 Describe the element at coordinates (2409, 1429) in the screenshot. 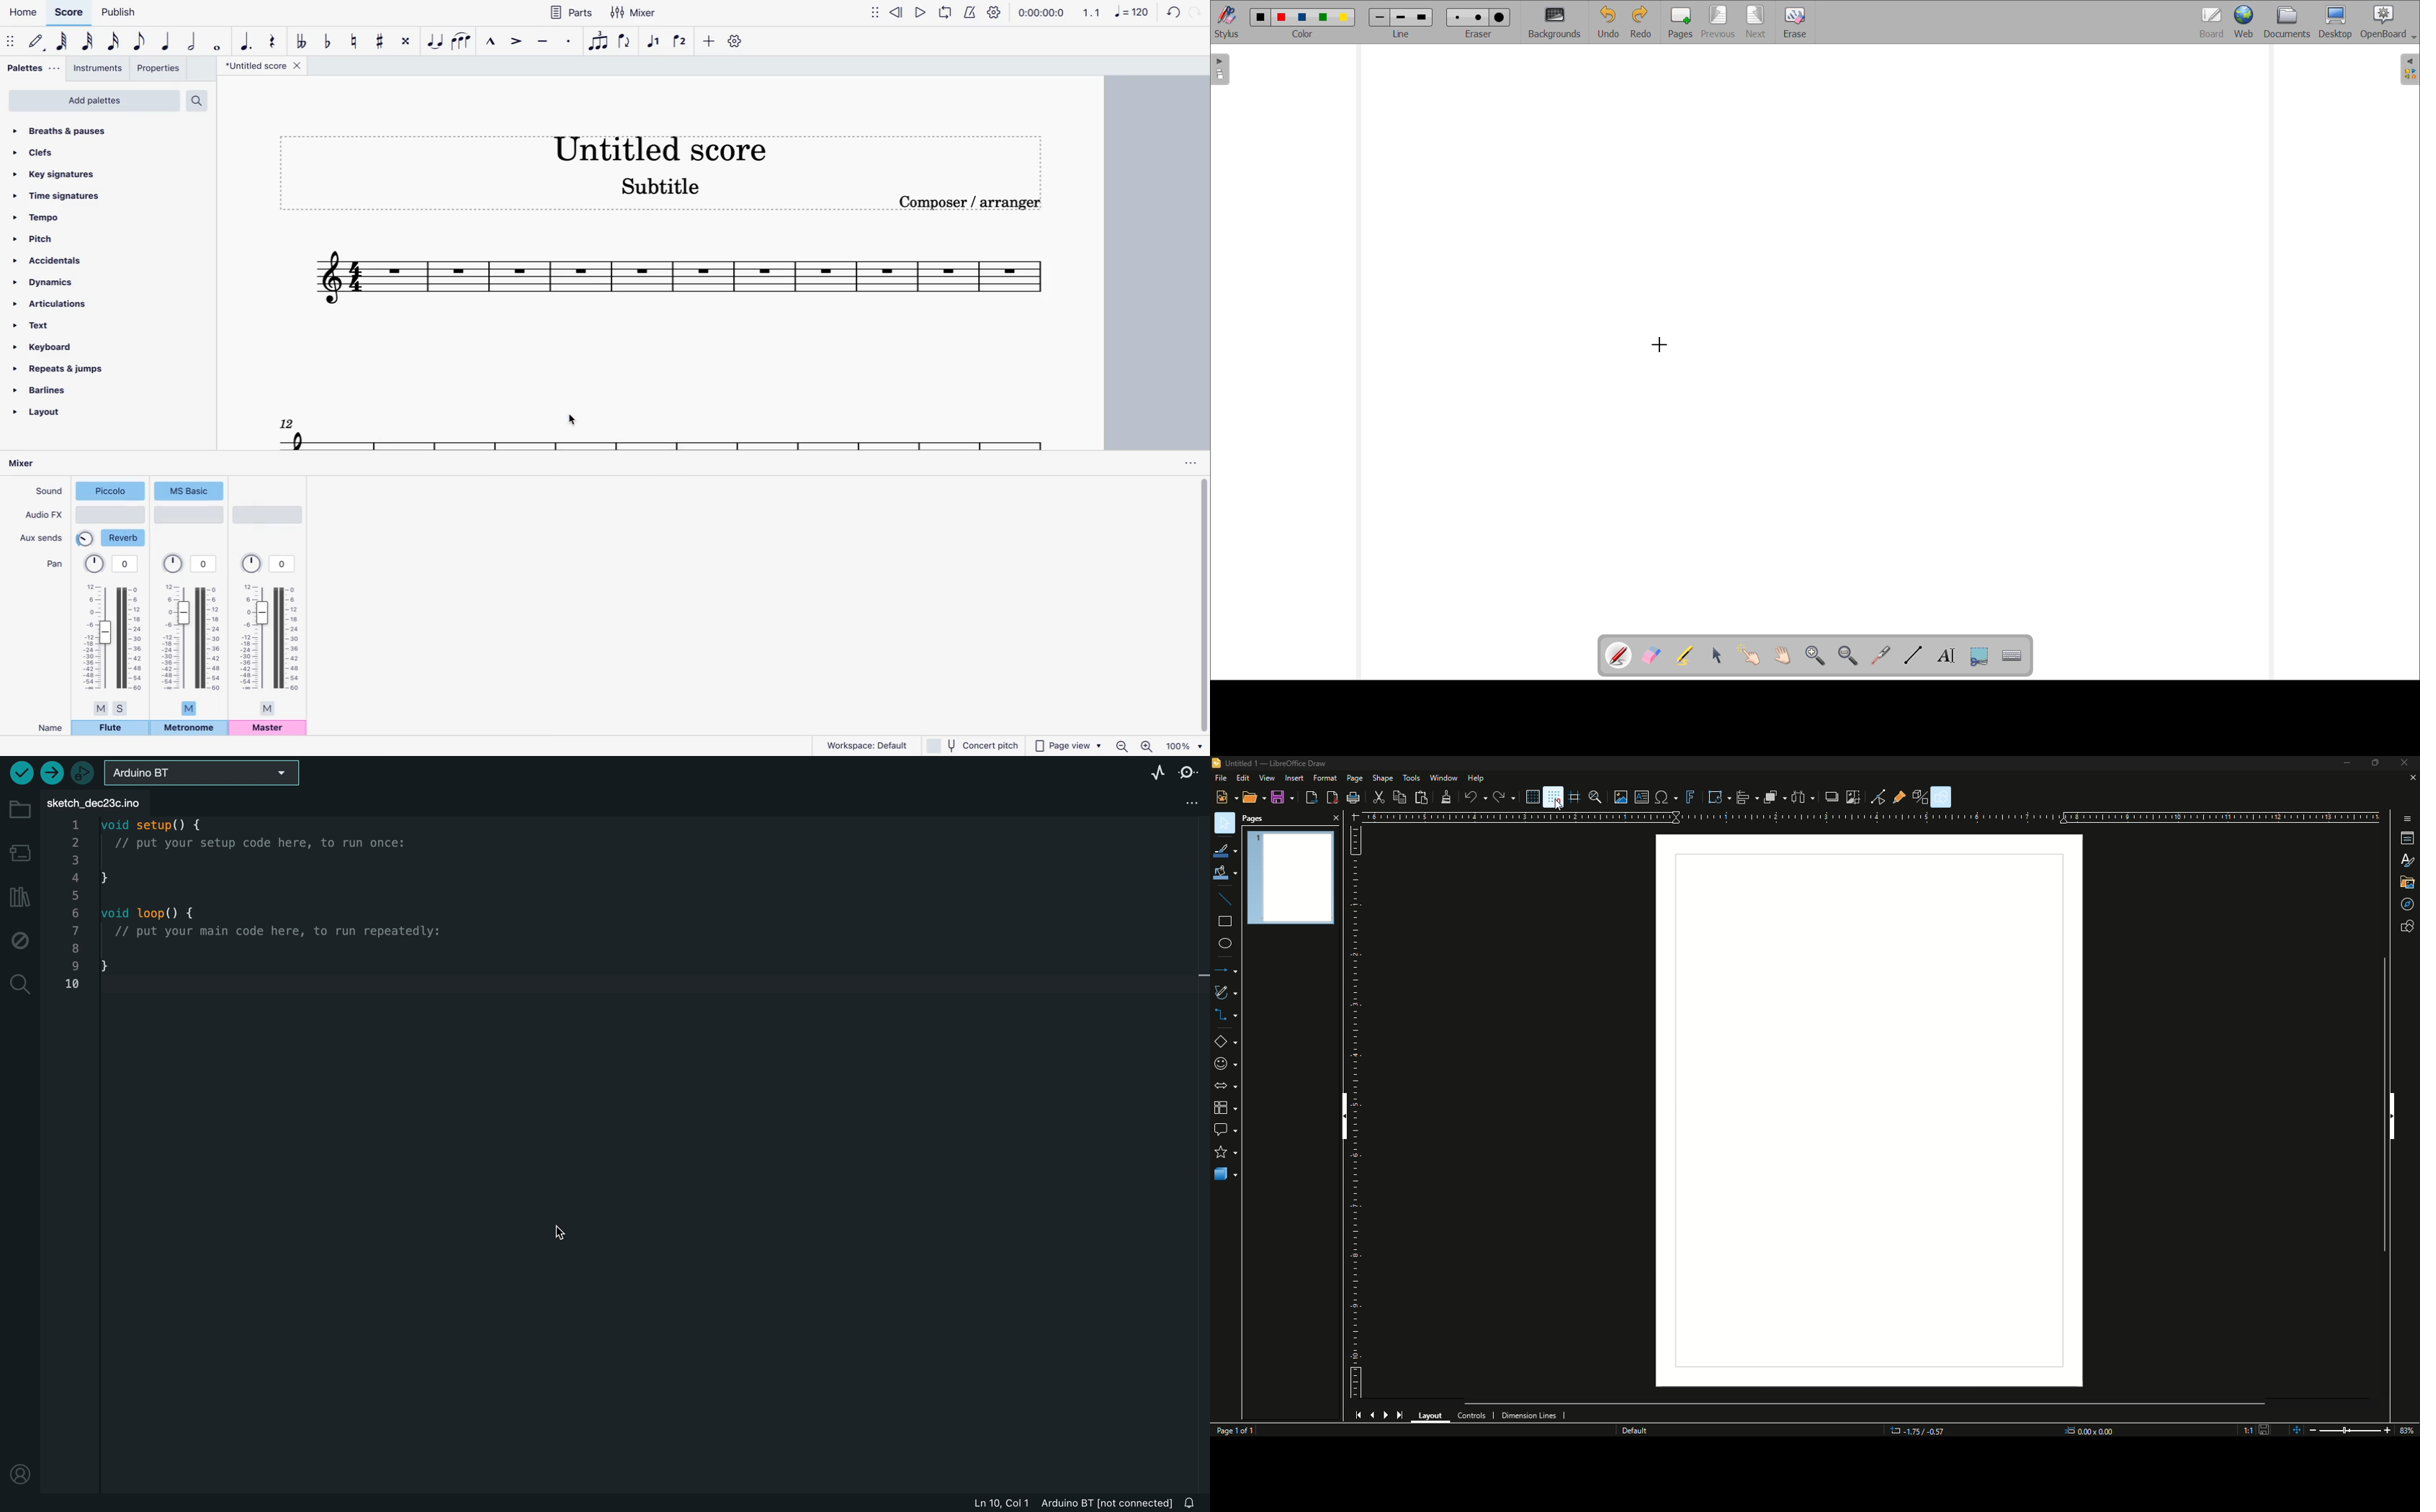

I see `87%` at that location.